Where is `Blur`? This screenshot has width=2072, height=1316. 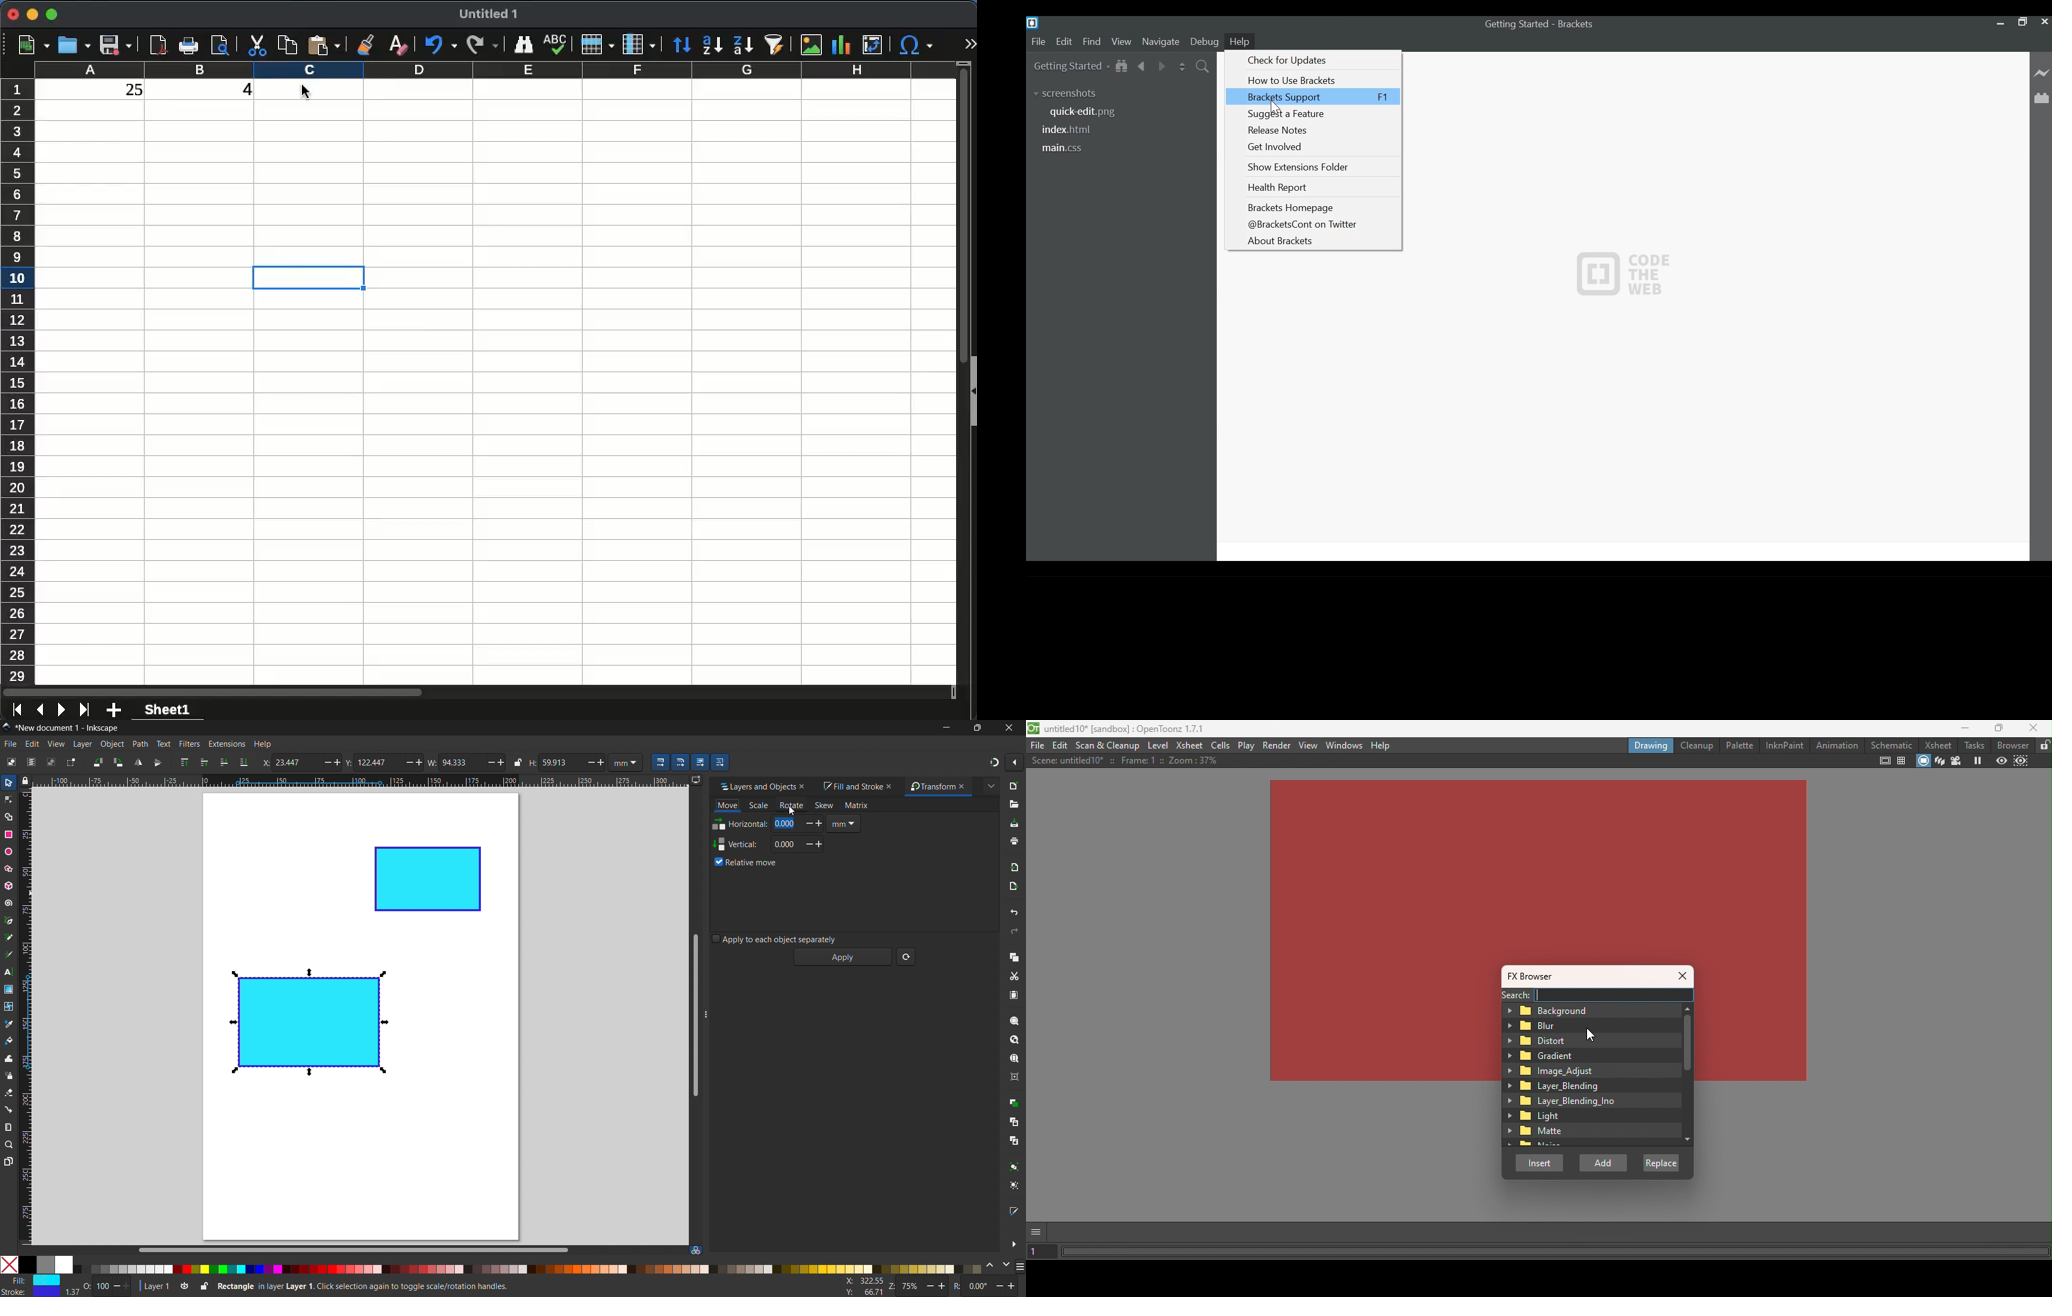
Blur is located at coordinates (1541, 1026).